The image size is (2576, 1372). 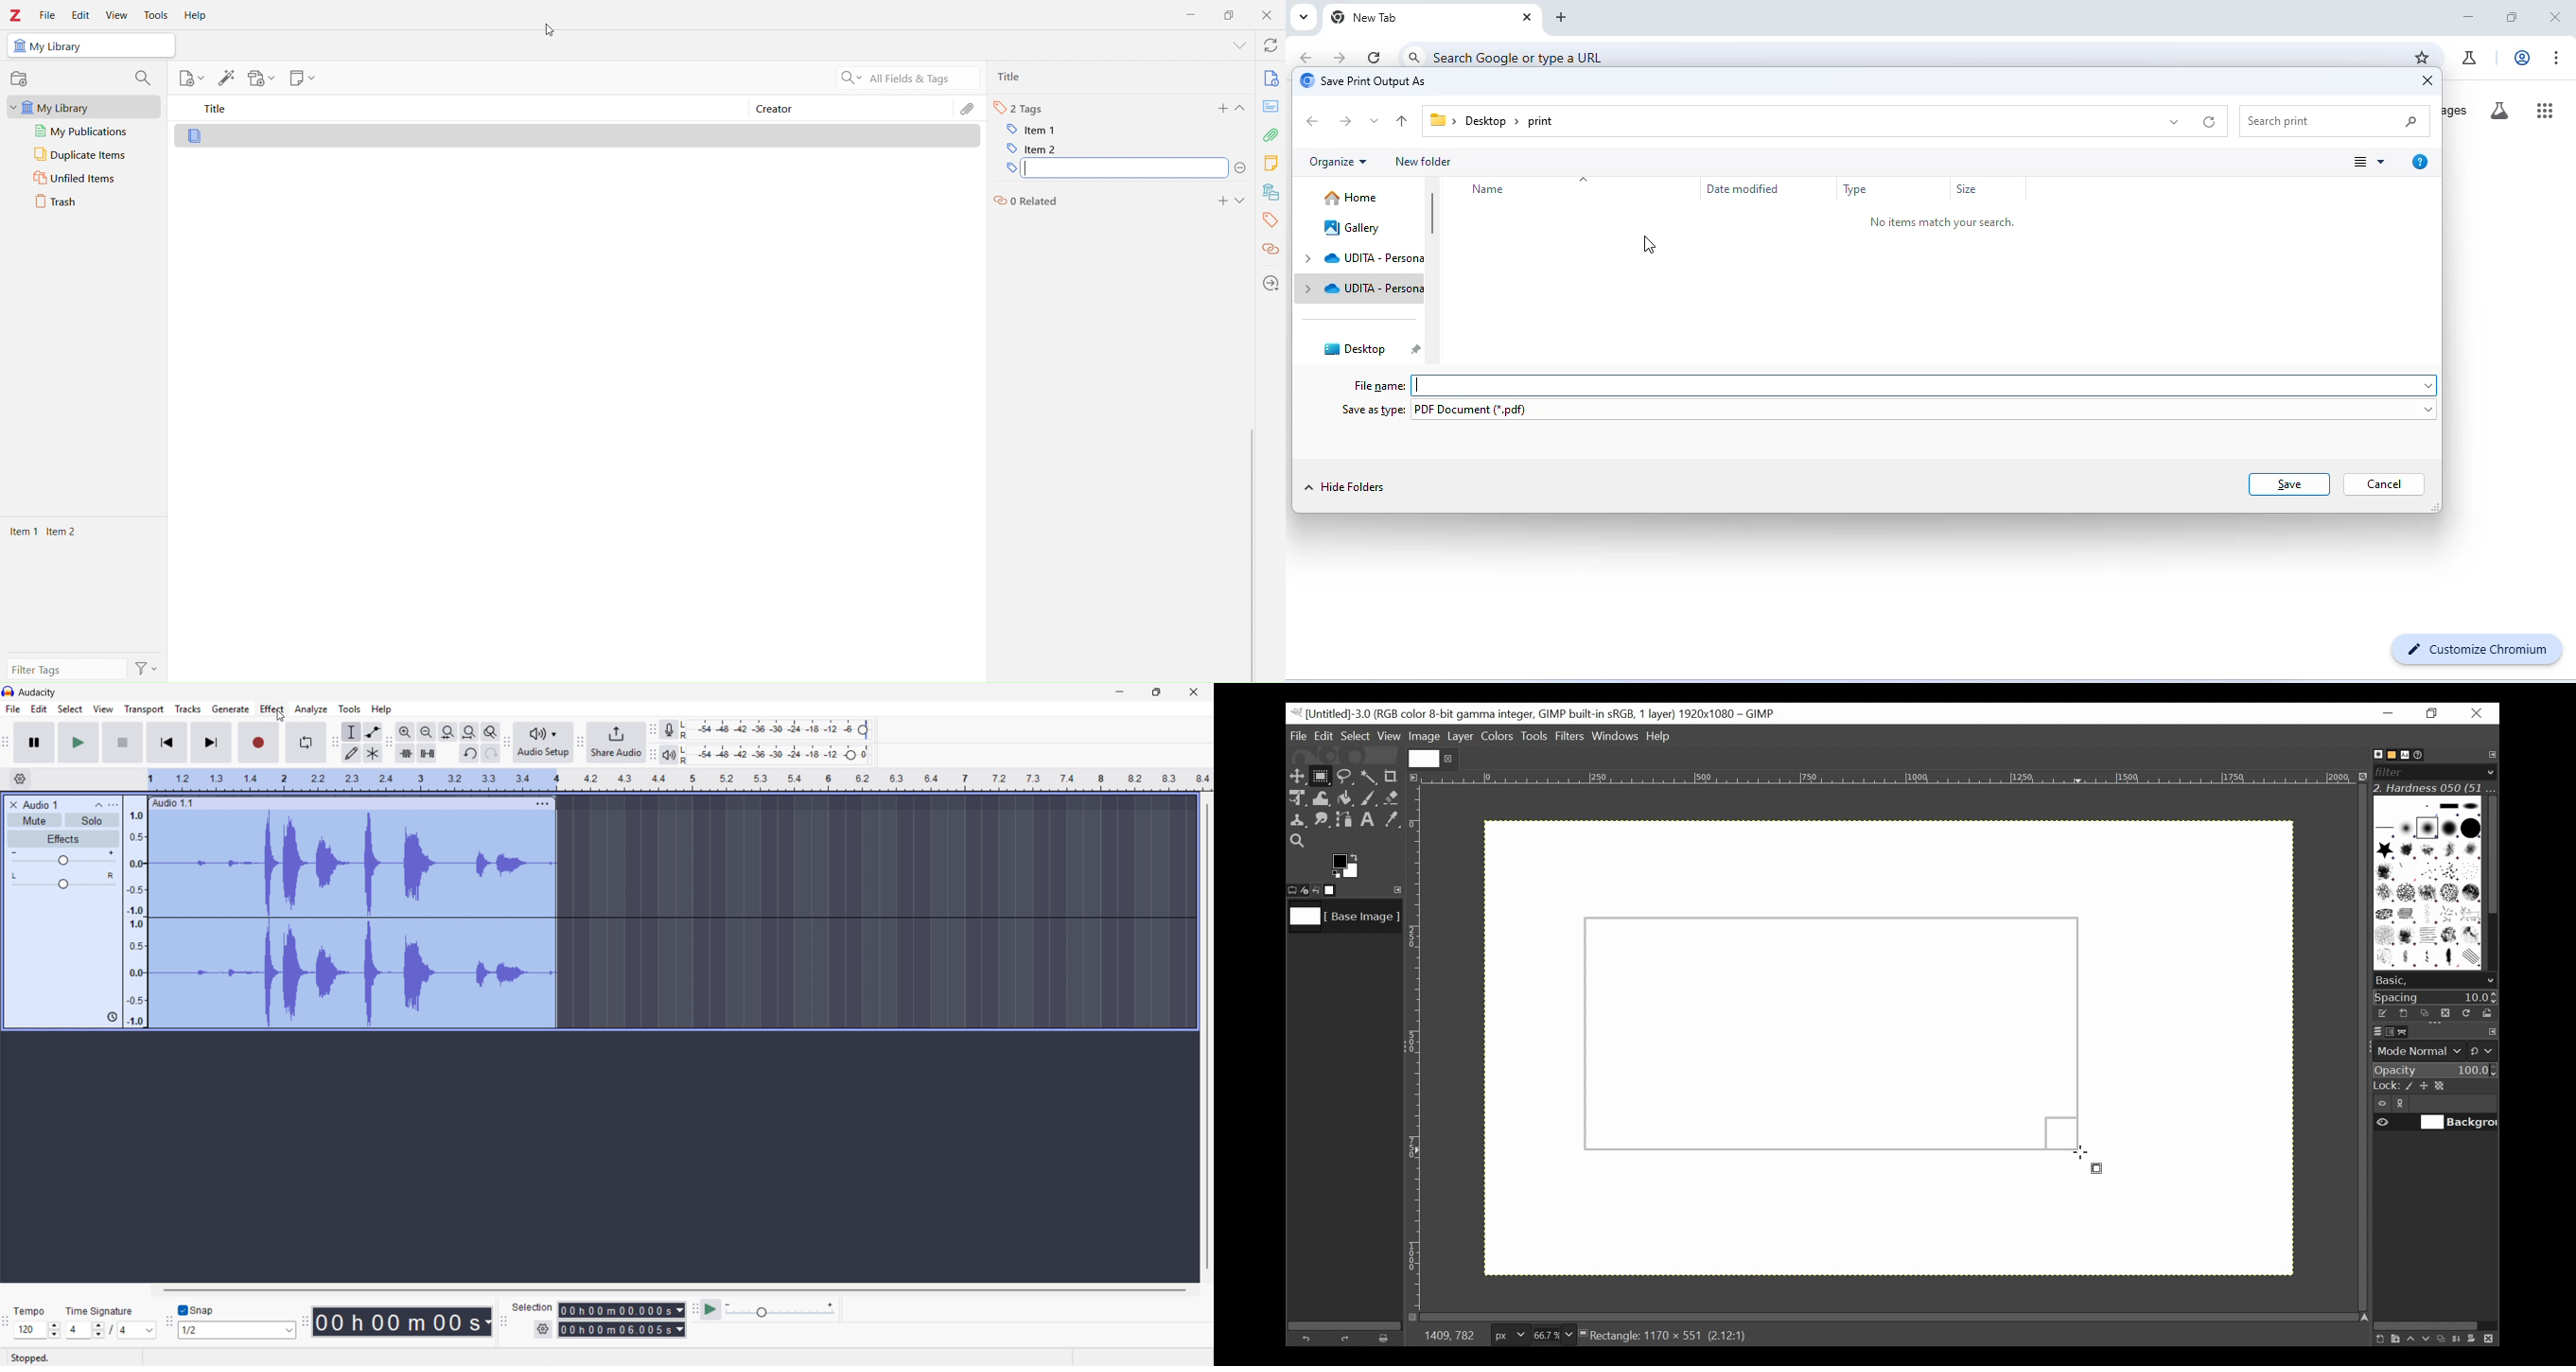 What do you see at coordinates (353, 864) in the screenshot?
I see `Track selected` at bounding box center [353, 864].